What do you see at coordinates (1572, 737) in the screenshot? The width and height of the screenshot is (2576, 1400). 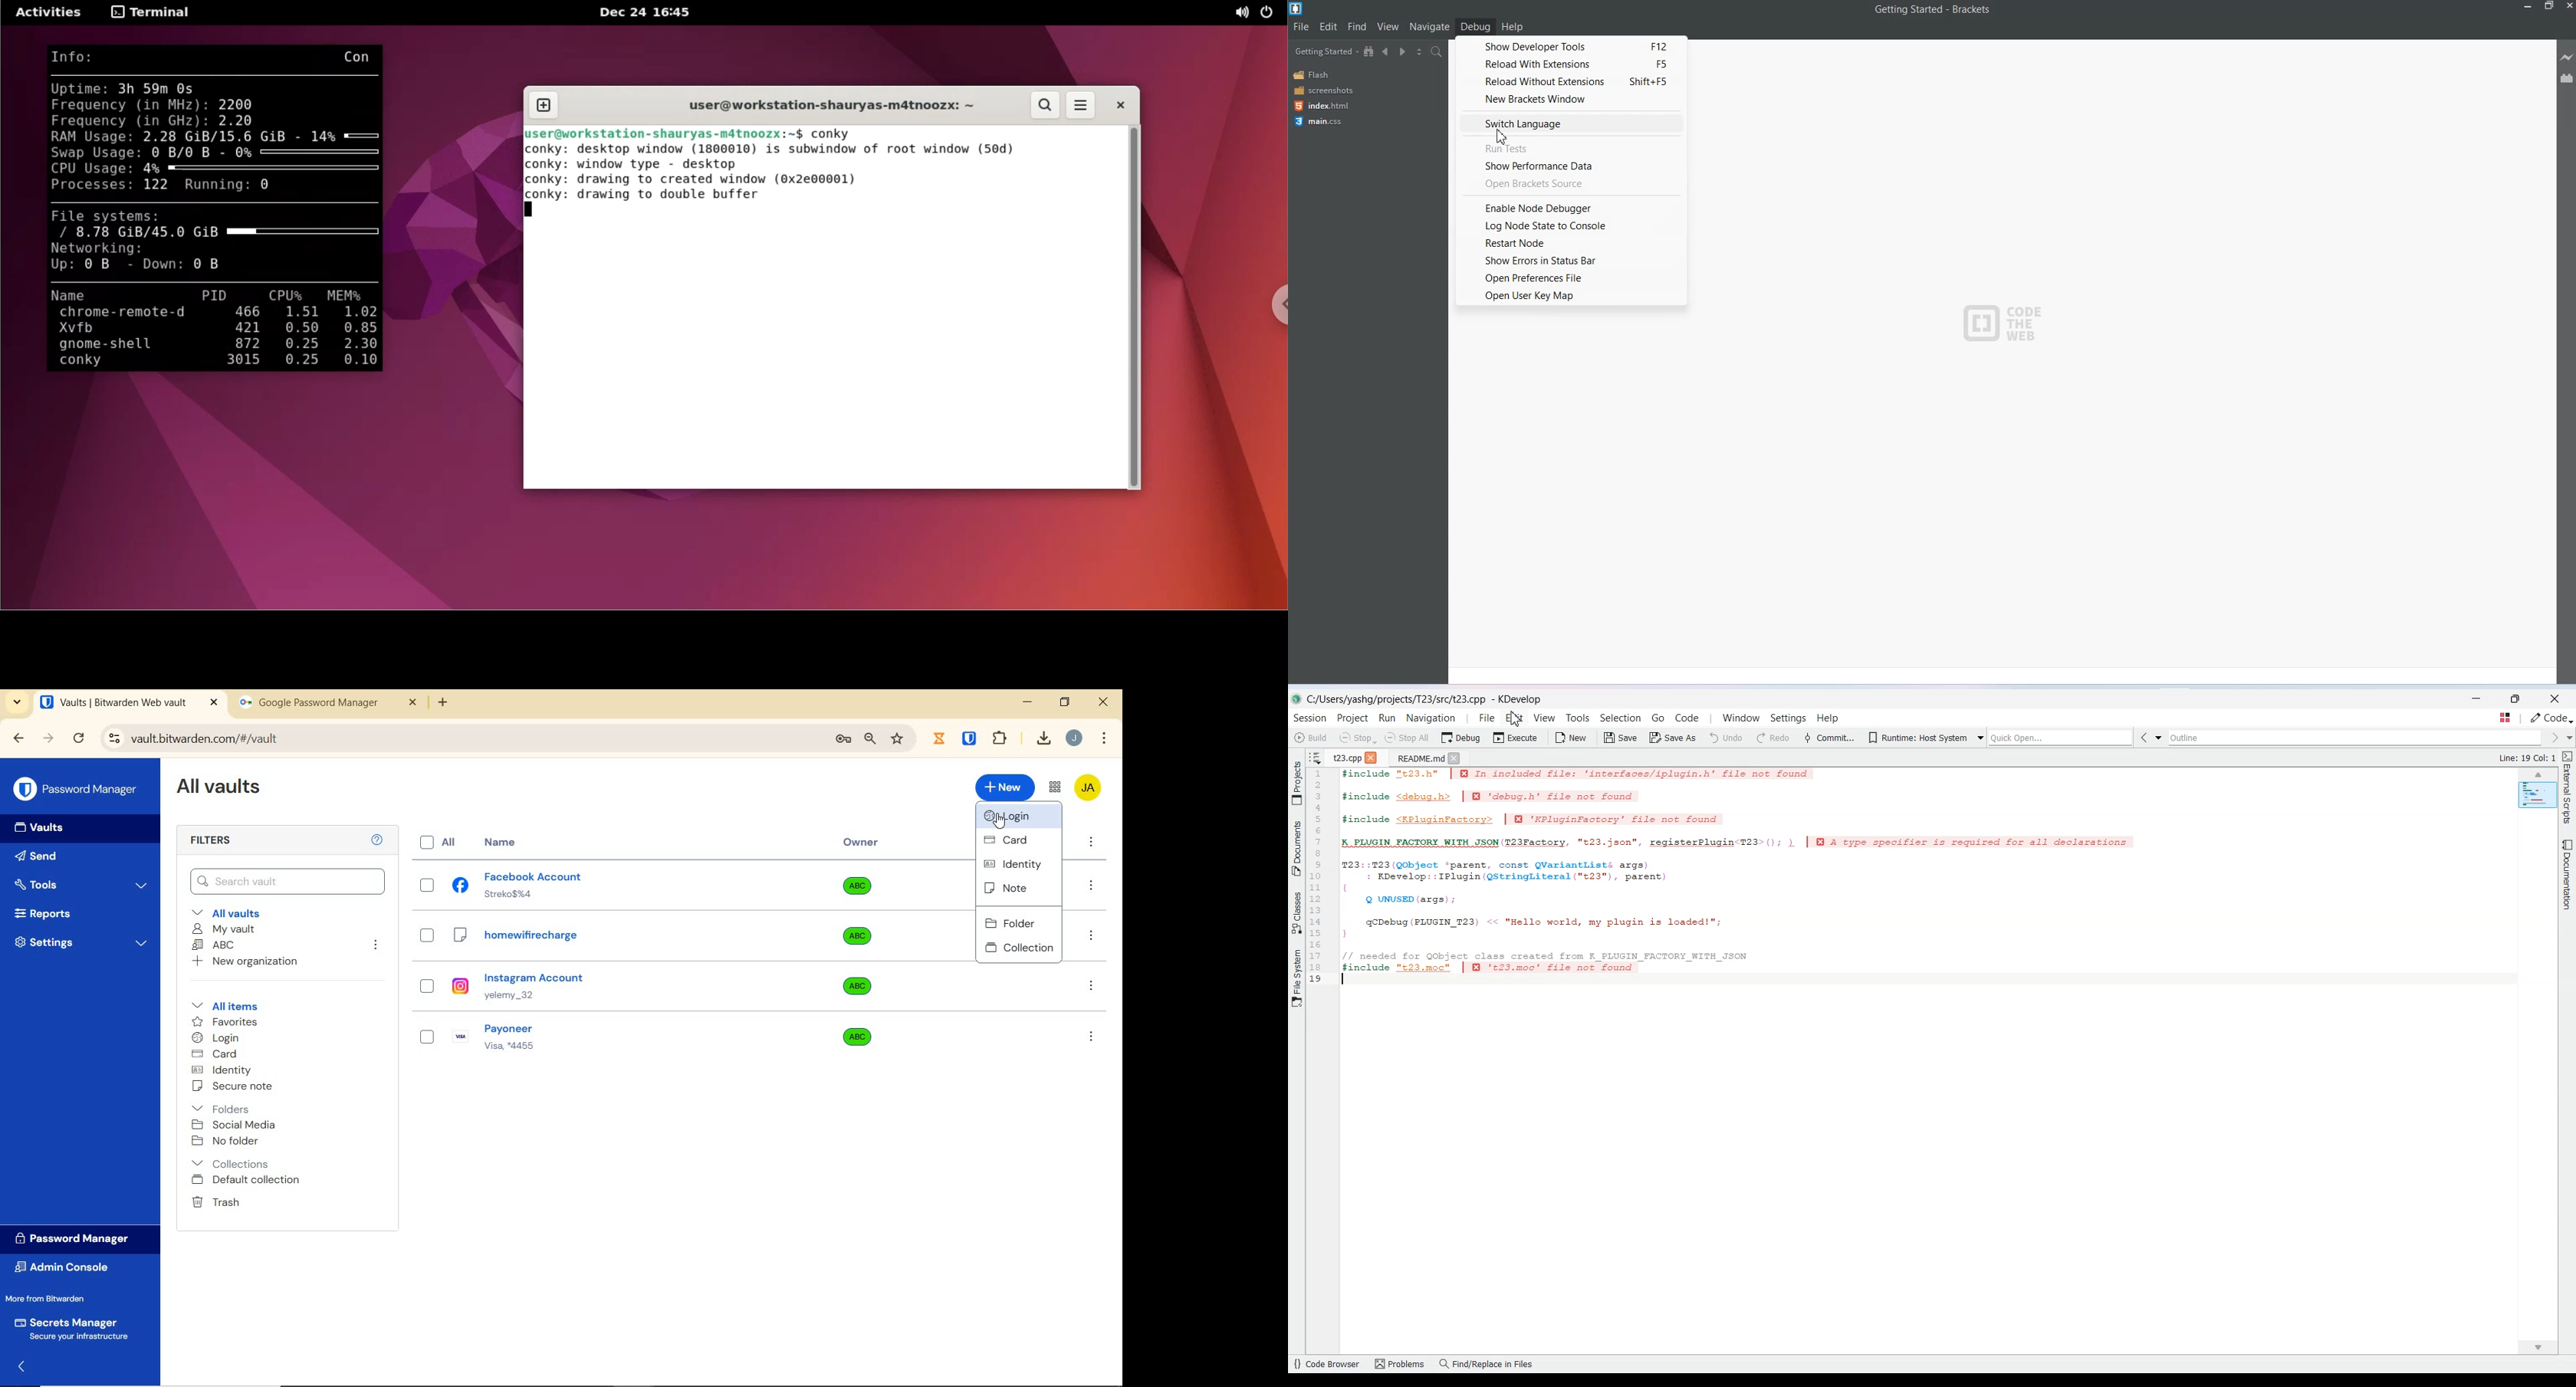 I see `New` at bounding box center [1572, 737].